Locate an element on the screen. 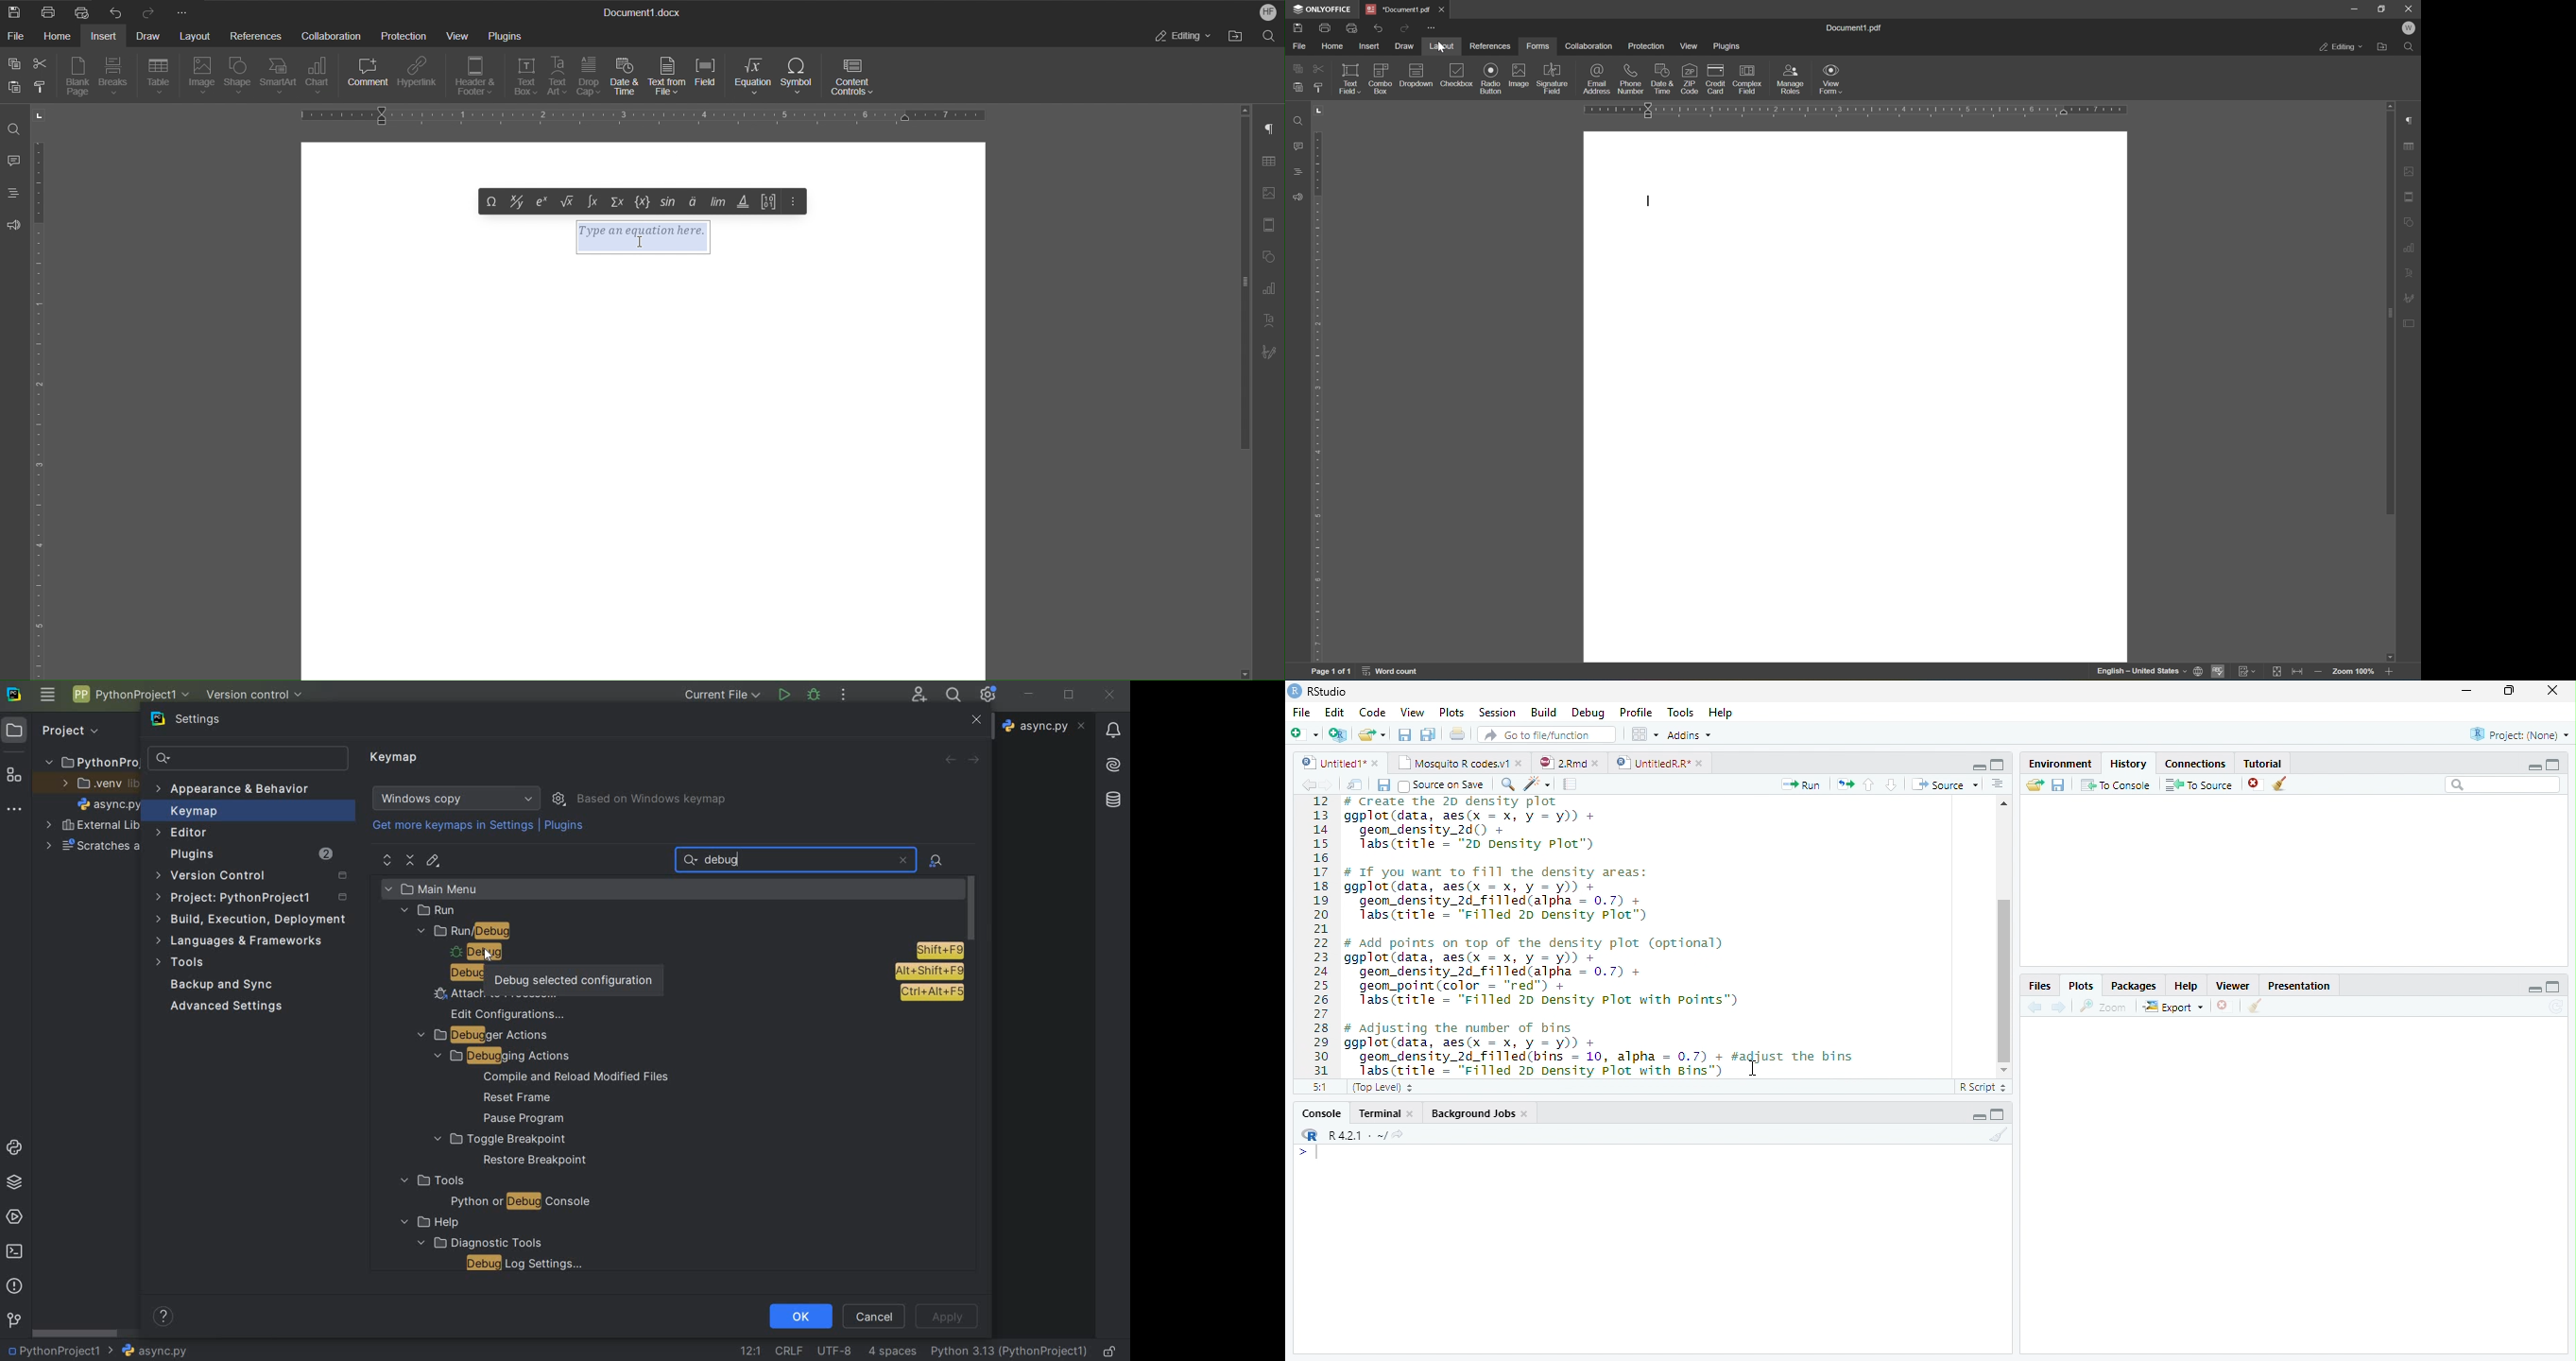 This screenshot has width=2576, height=1372. close is located at coordinates (1521, 764).